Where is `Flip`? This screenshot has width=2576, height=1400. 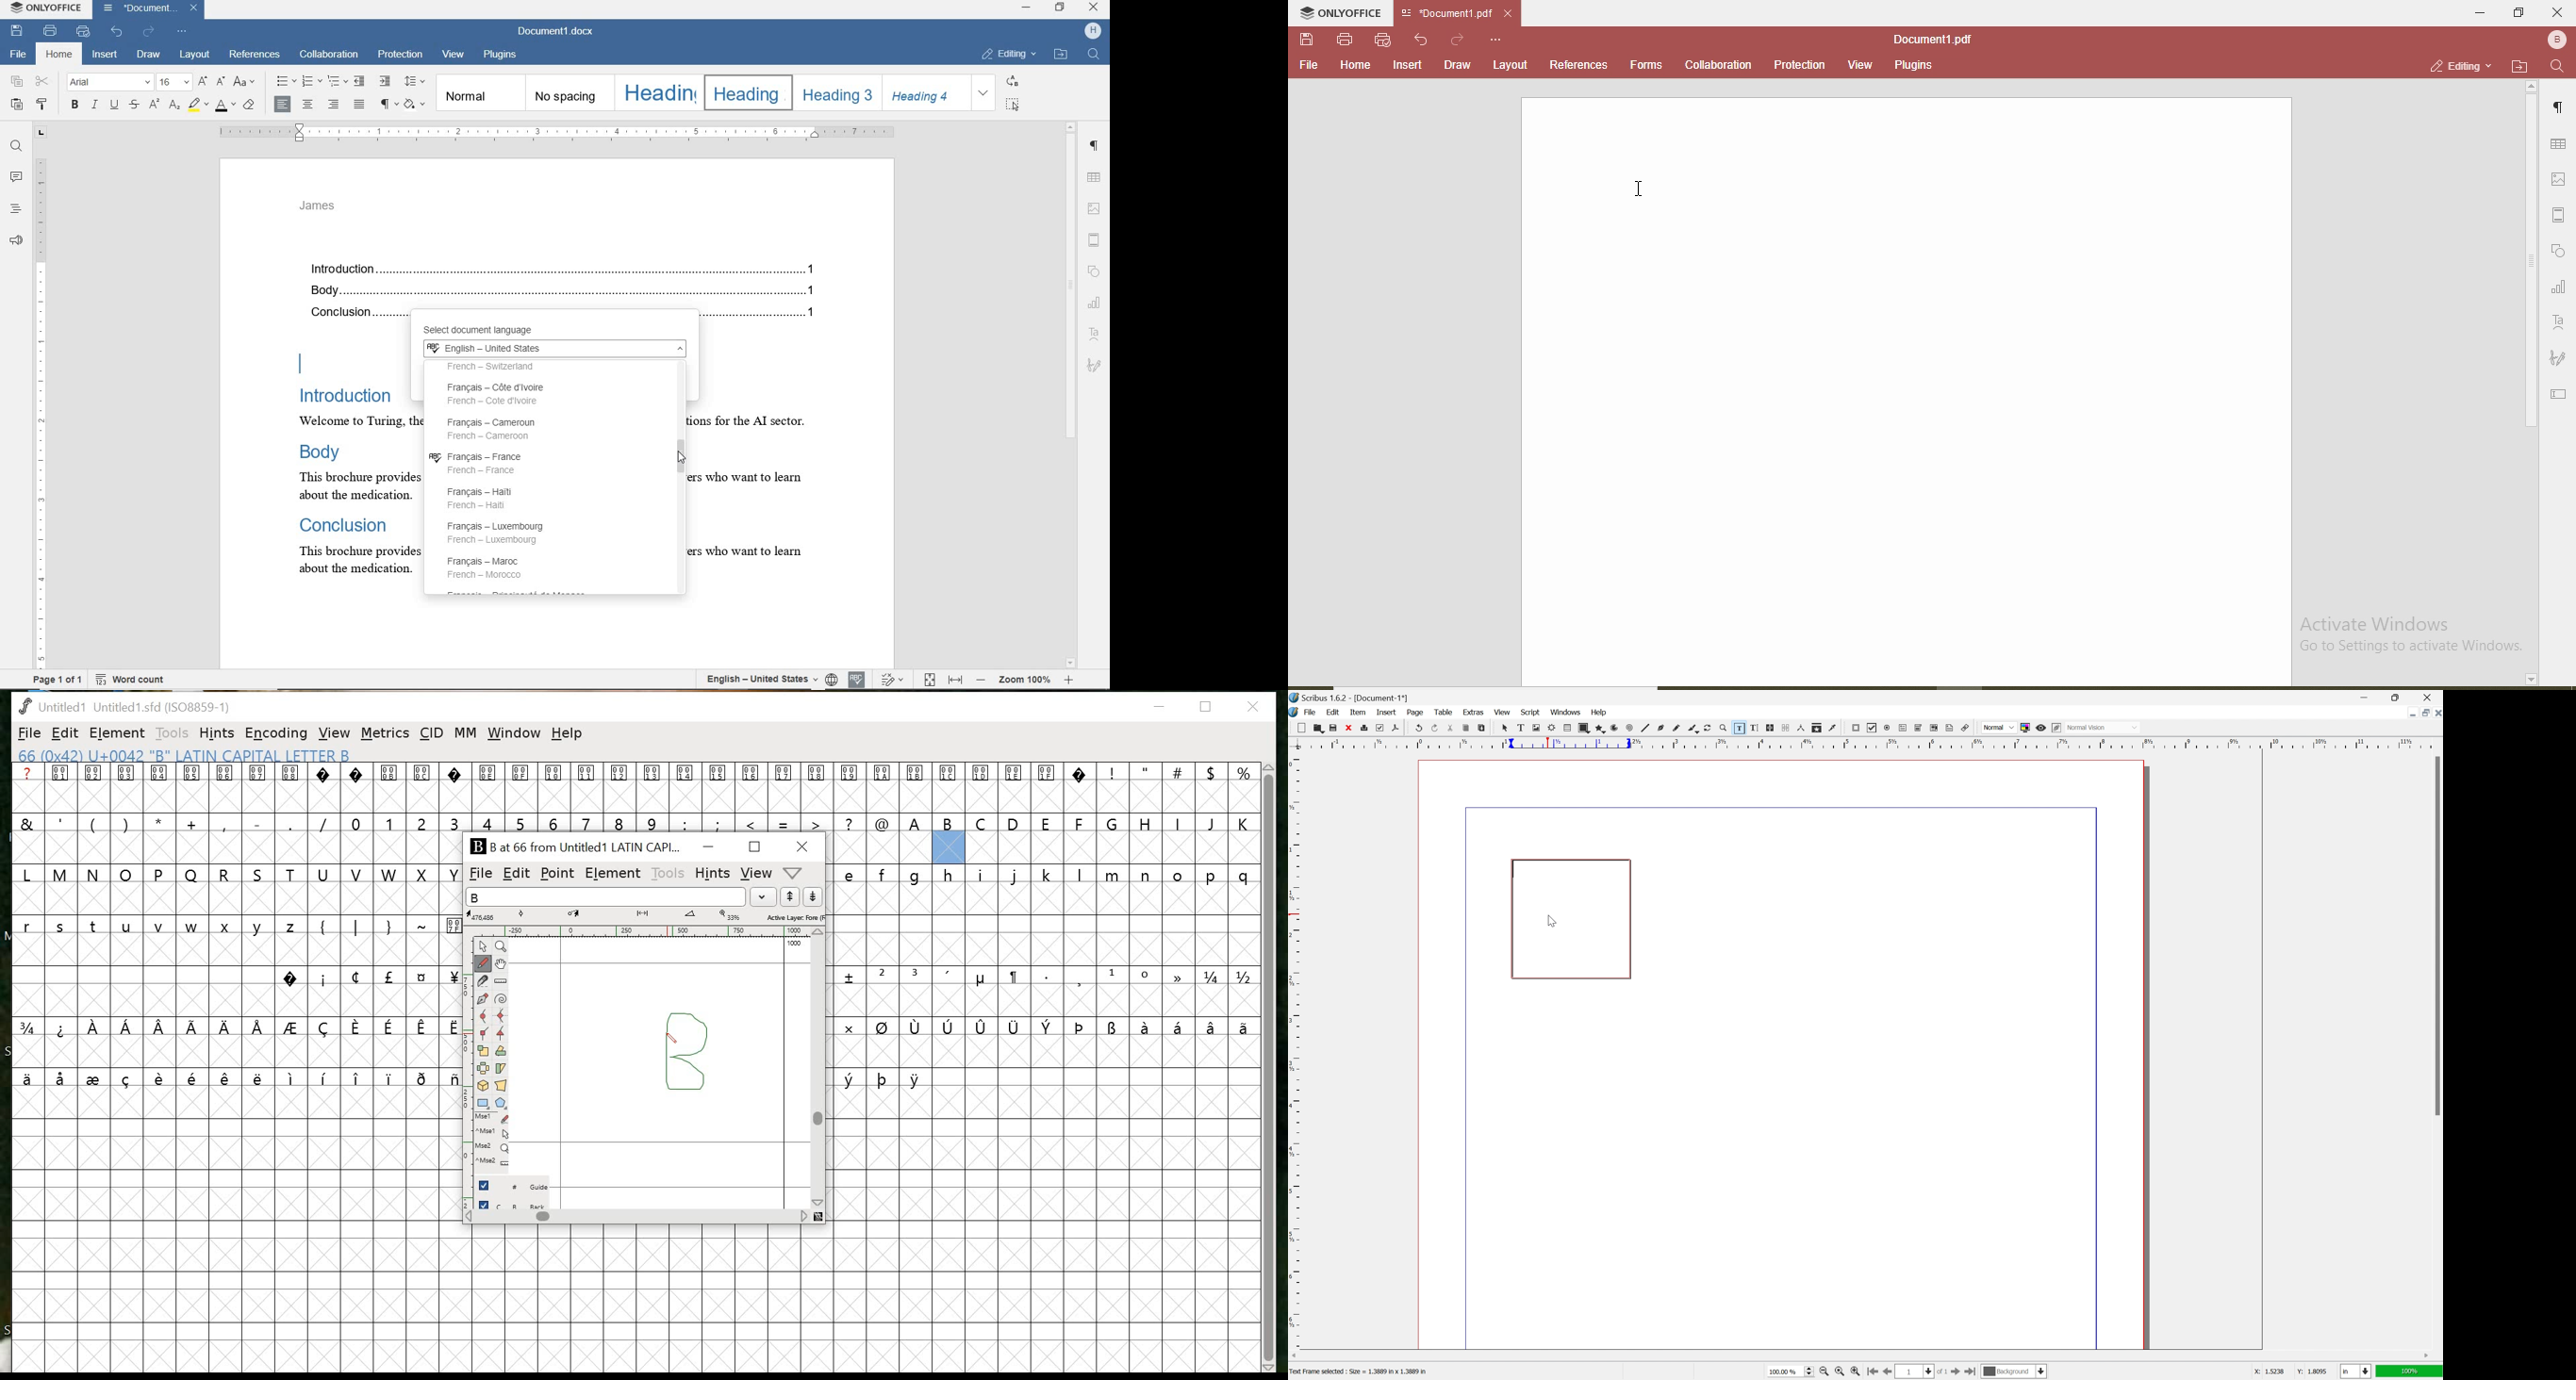 Flip is located at coordinates (484, 1070).